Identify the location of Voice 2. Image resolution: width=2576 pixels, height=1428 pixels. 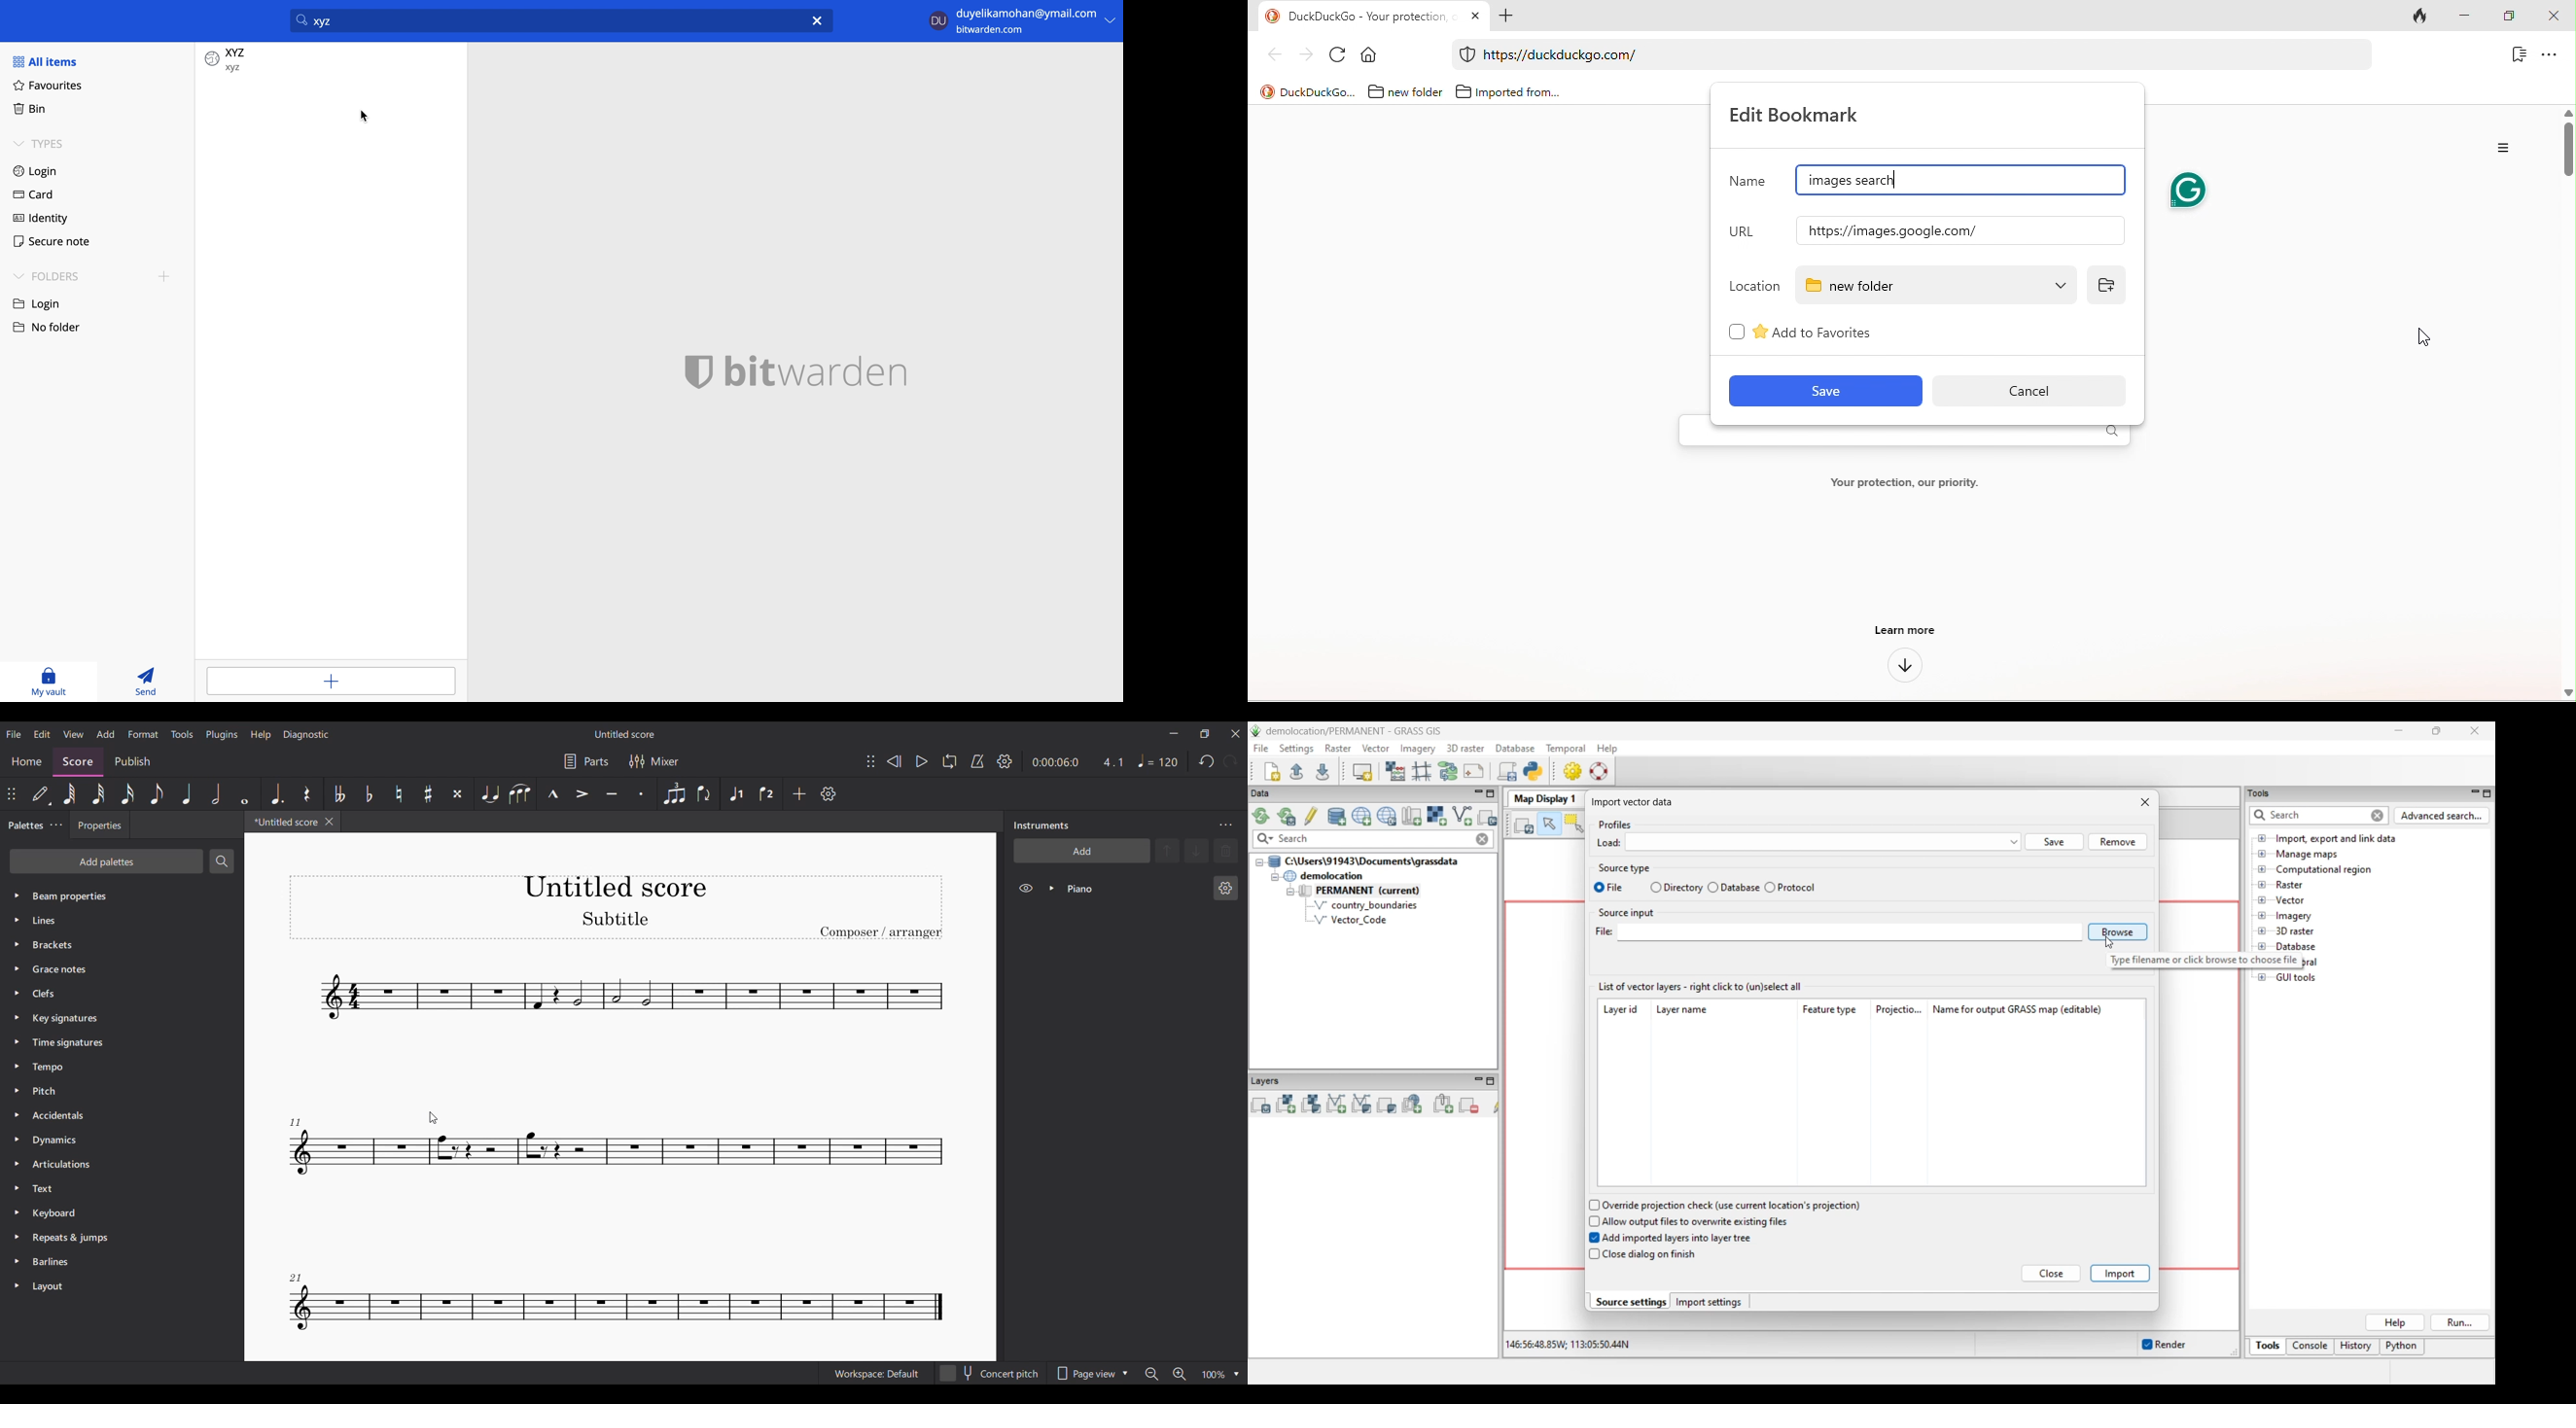
(766, 794).